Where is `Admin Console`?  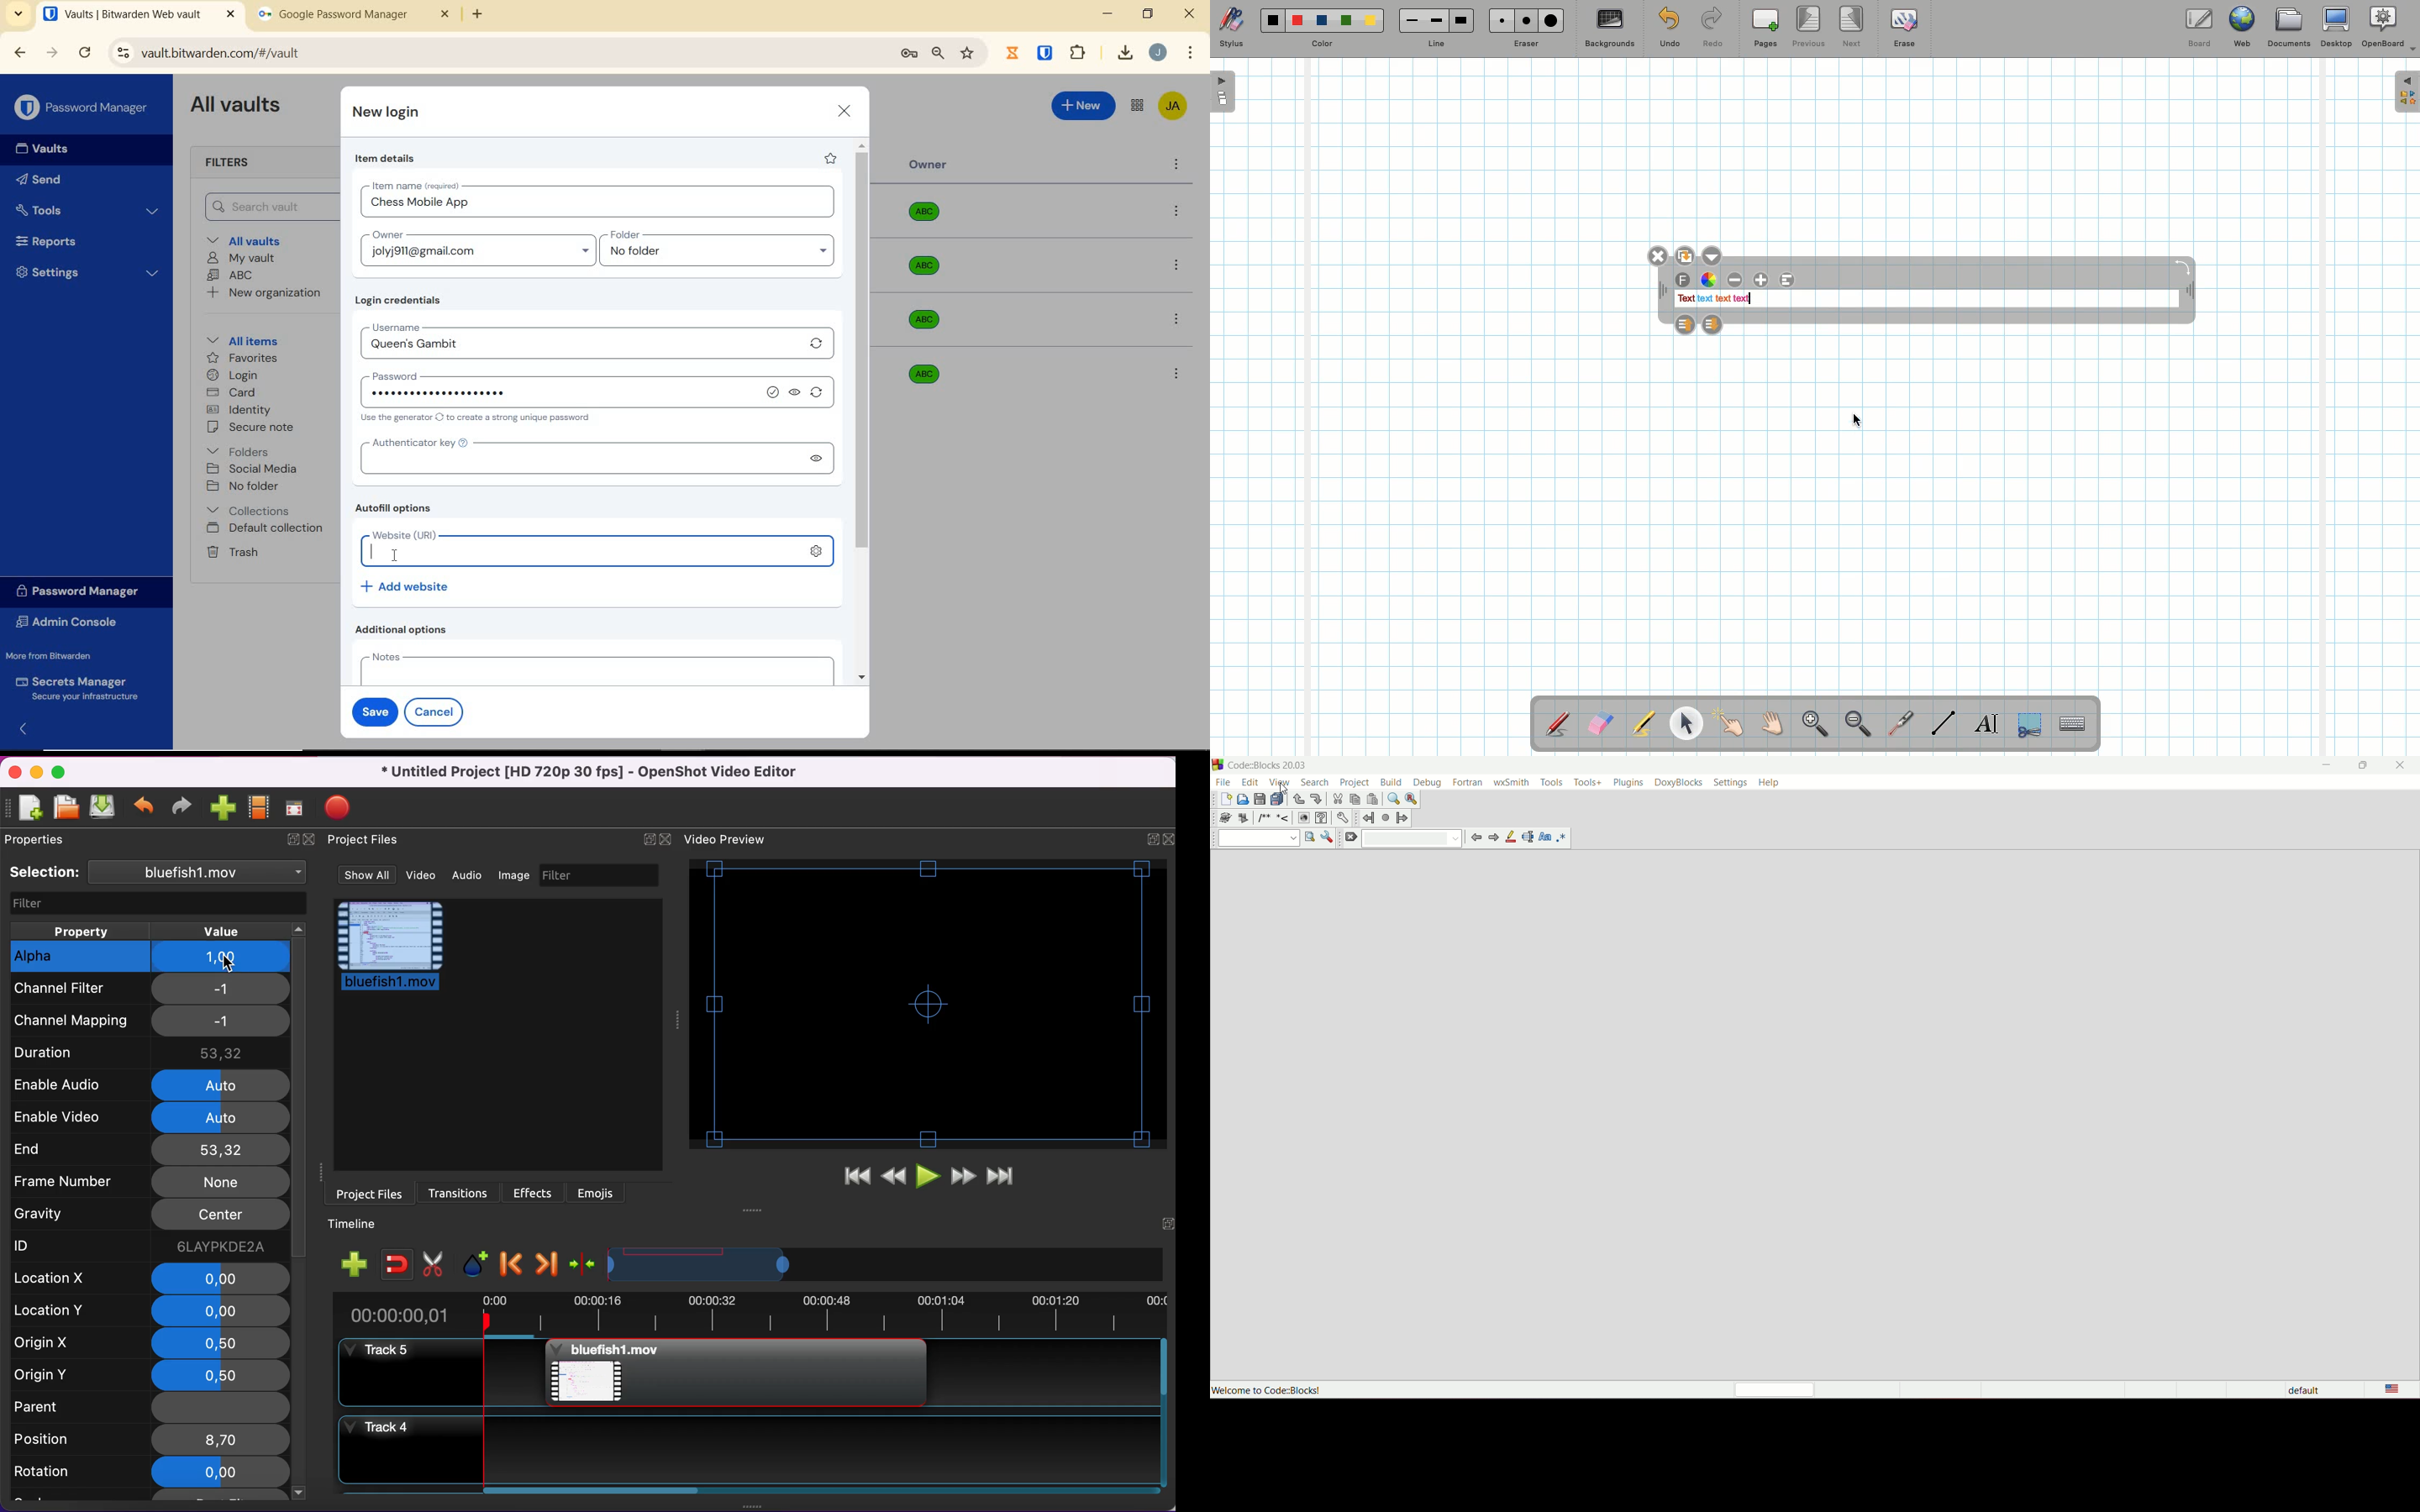
Admin Console is located at coordinates (71, 624).